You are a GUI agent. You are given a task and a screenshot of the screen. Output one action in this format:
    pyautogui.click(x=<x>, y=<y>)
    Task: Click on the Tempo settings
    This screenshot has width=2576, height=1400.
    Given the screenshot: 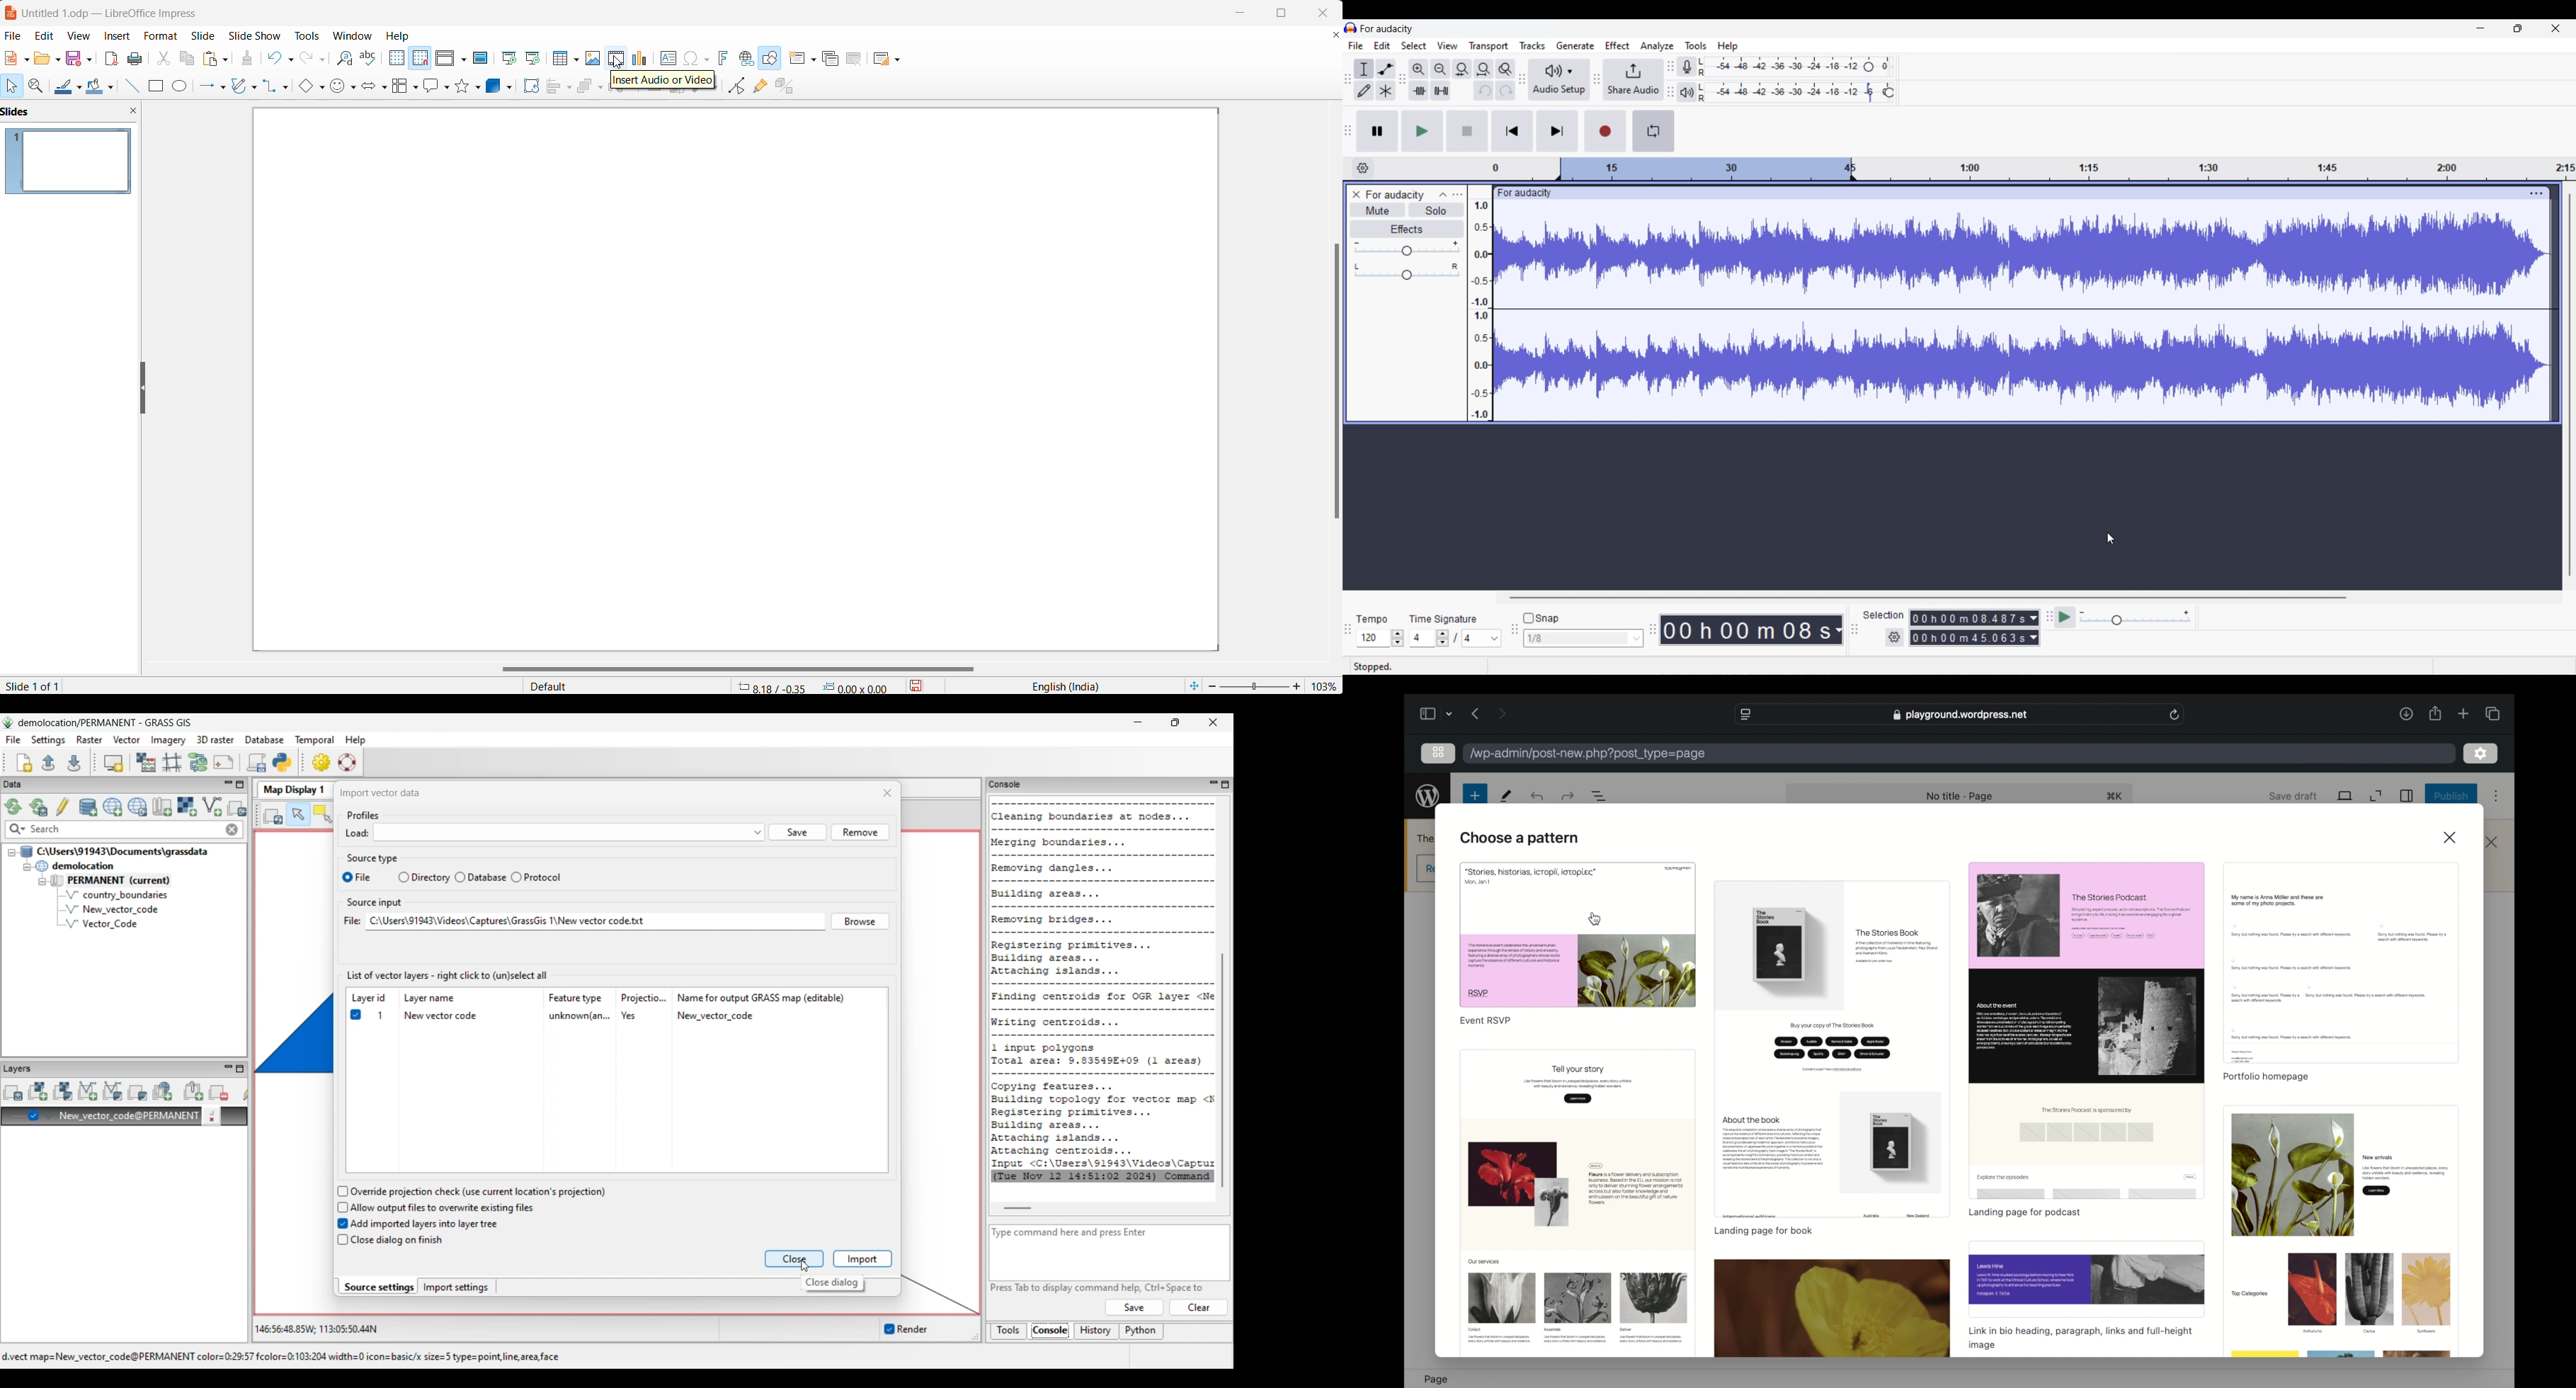 What is the action you would take?
    pyautogui.click(x=1371, y=619)
    